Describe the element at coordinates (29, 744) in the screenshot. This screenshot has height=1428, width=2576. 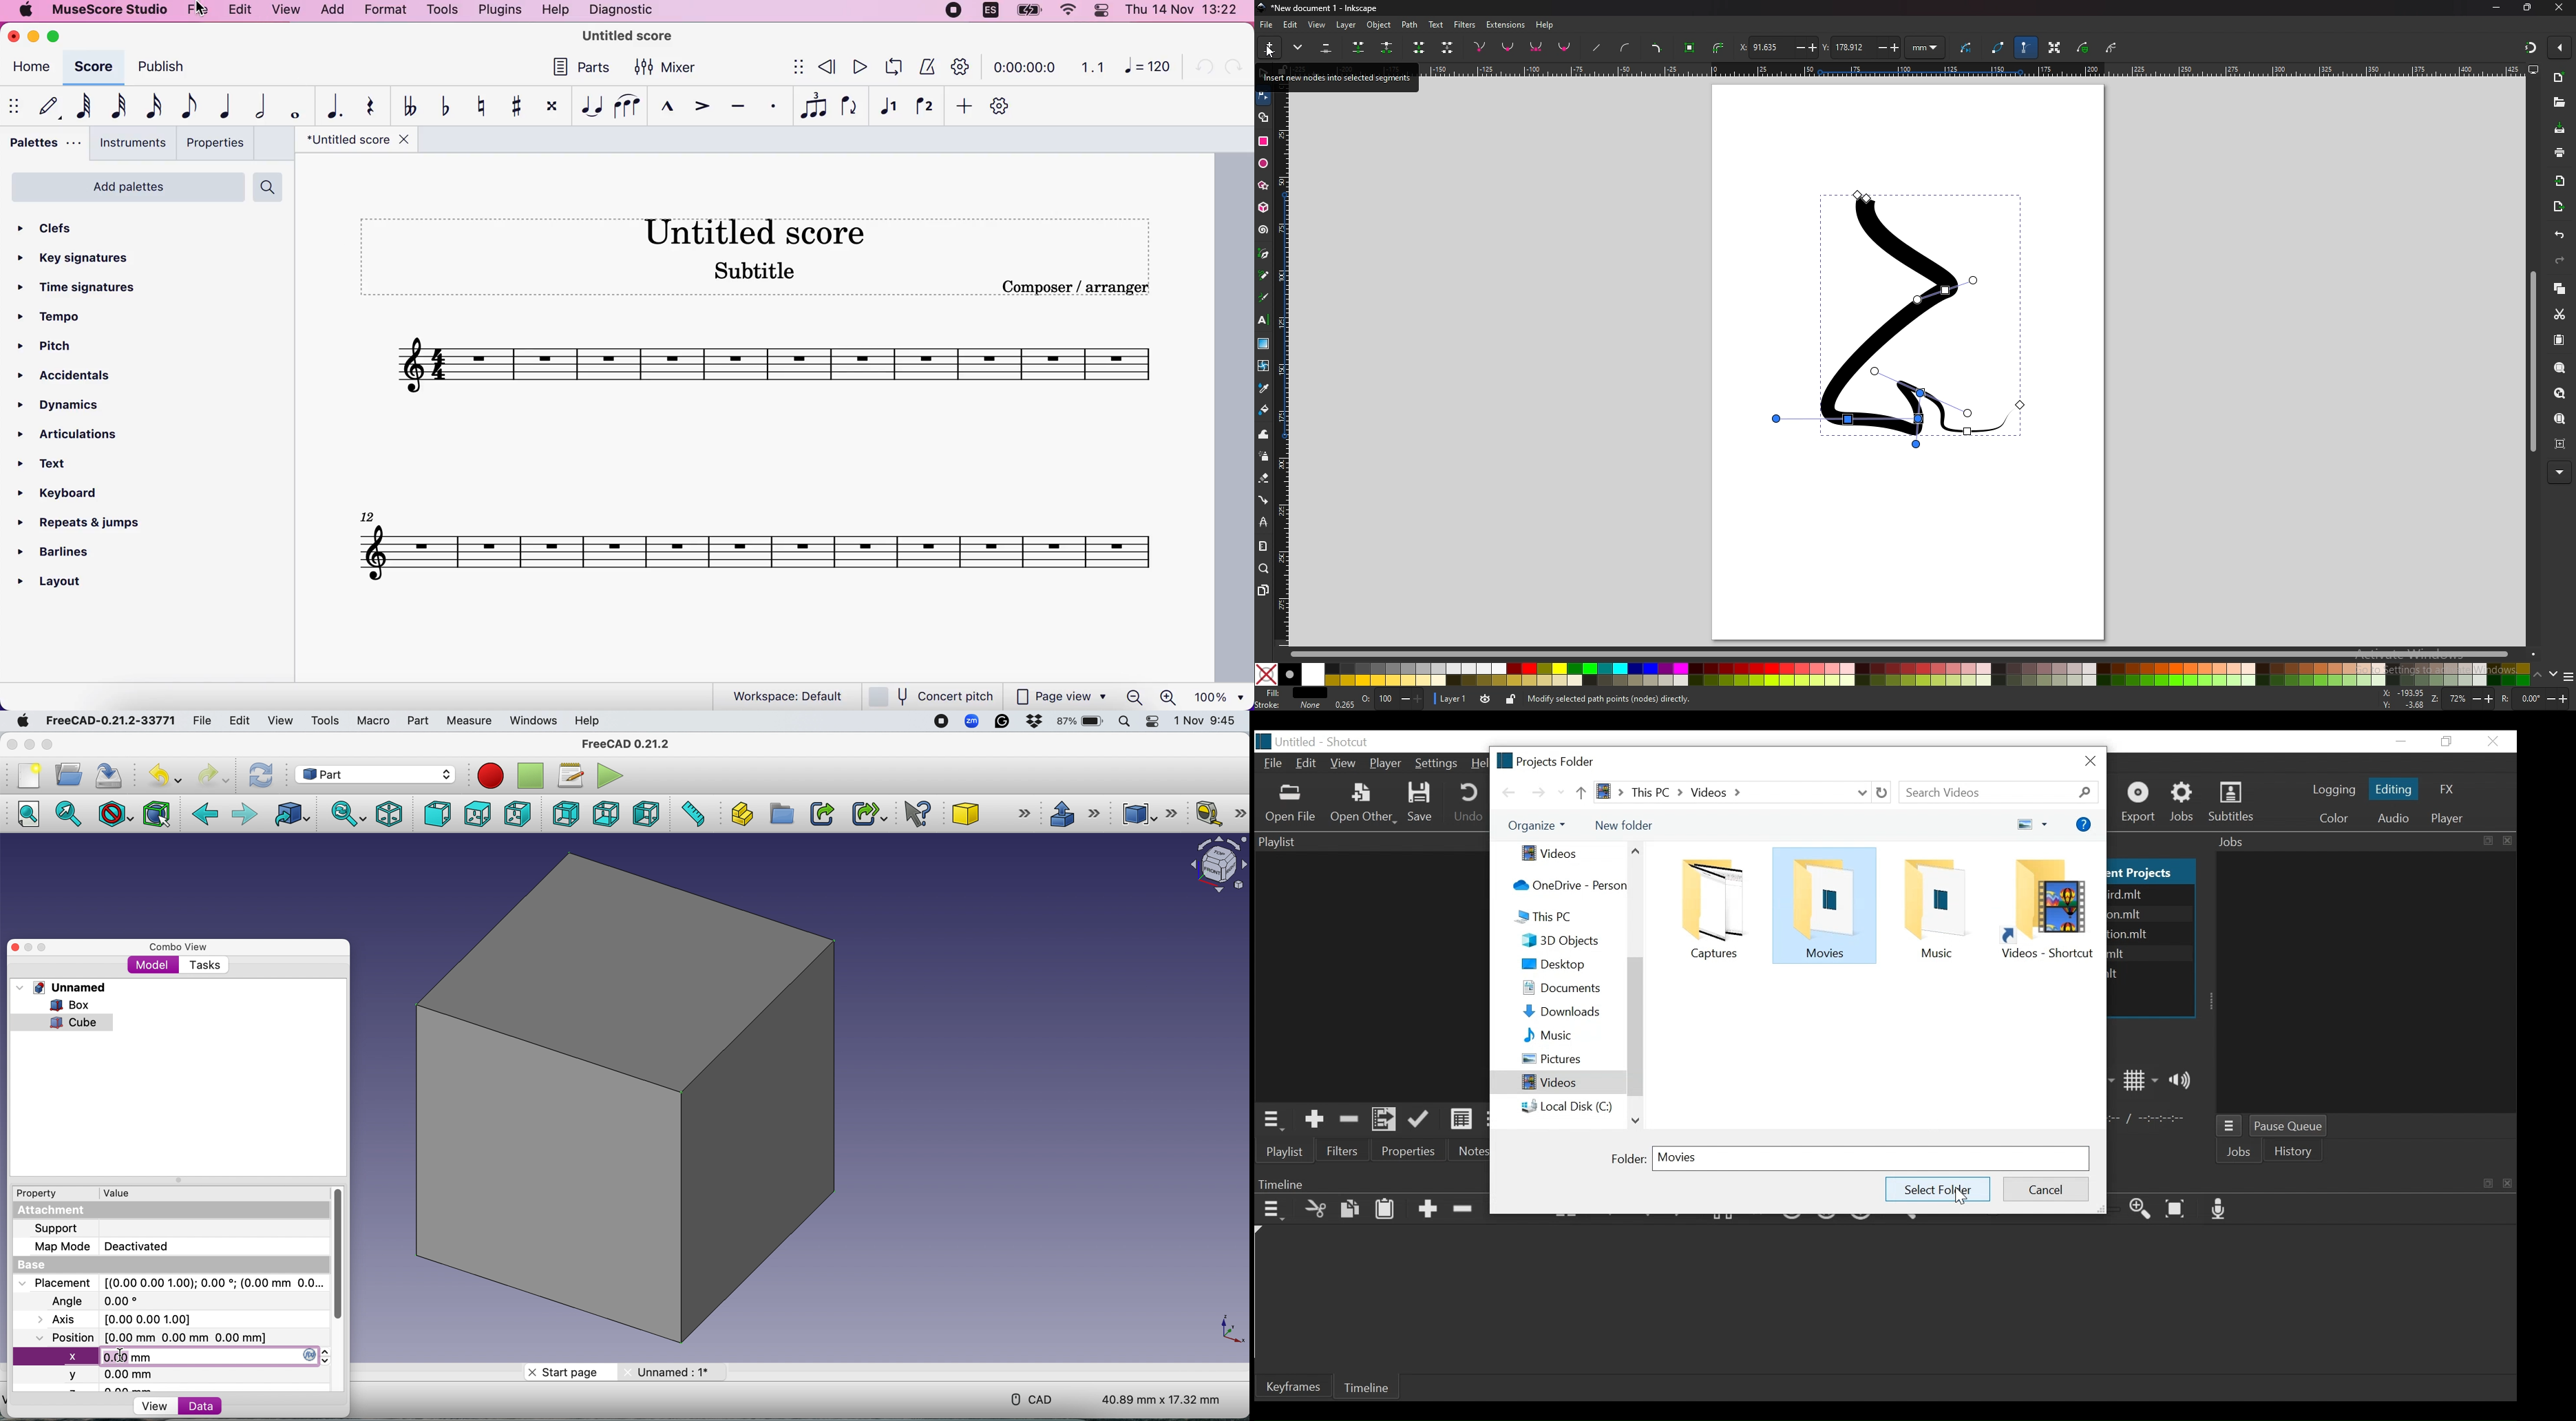
I see `minimise` at that location.